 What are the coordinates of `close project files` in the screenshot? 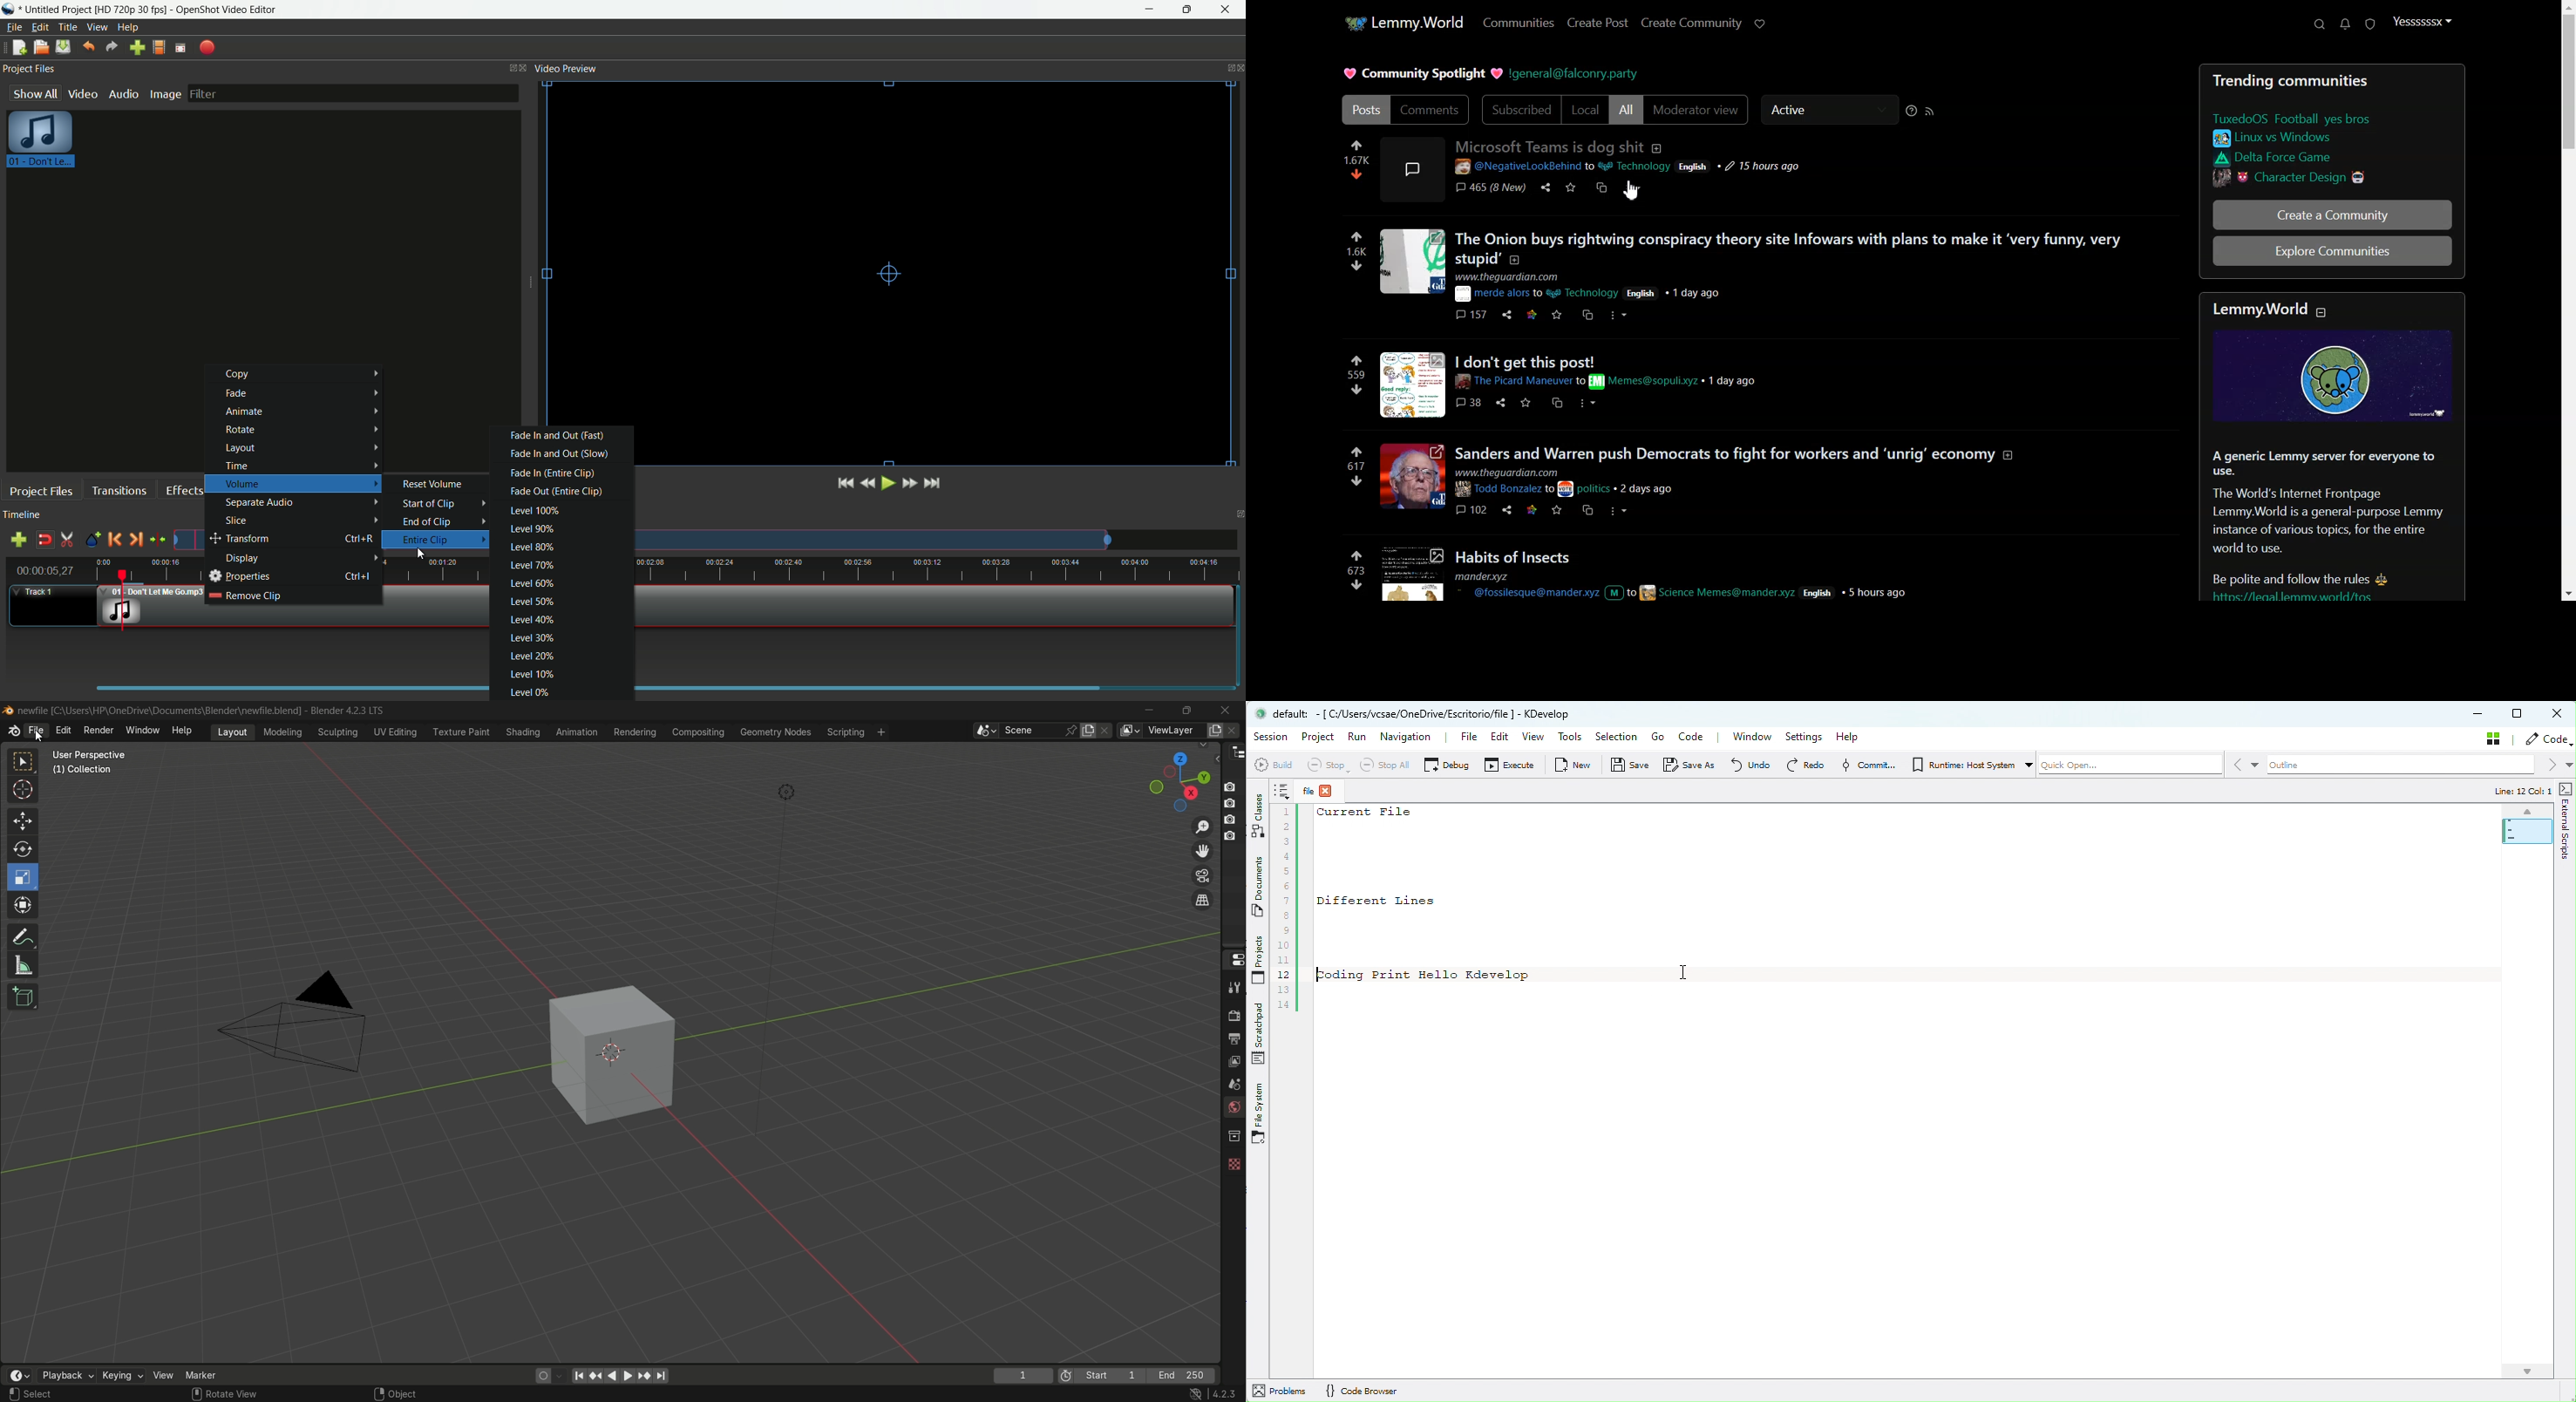 It's located at (524, 67).